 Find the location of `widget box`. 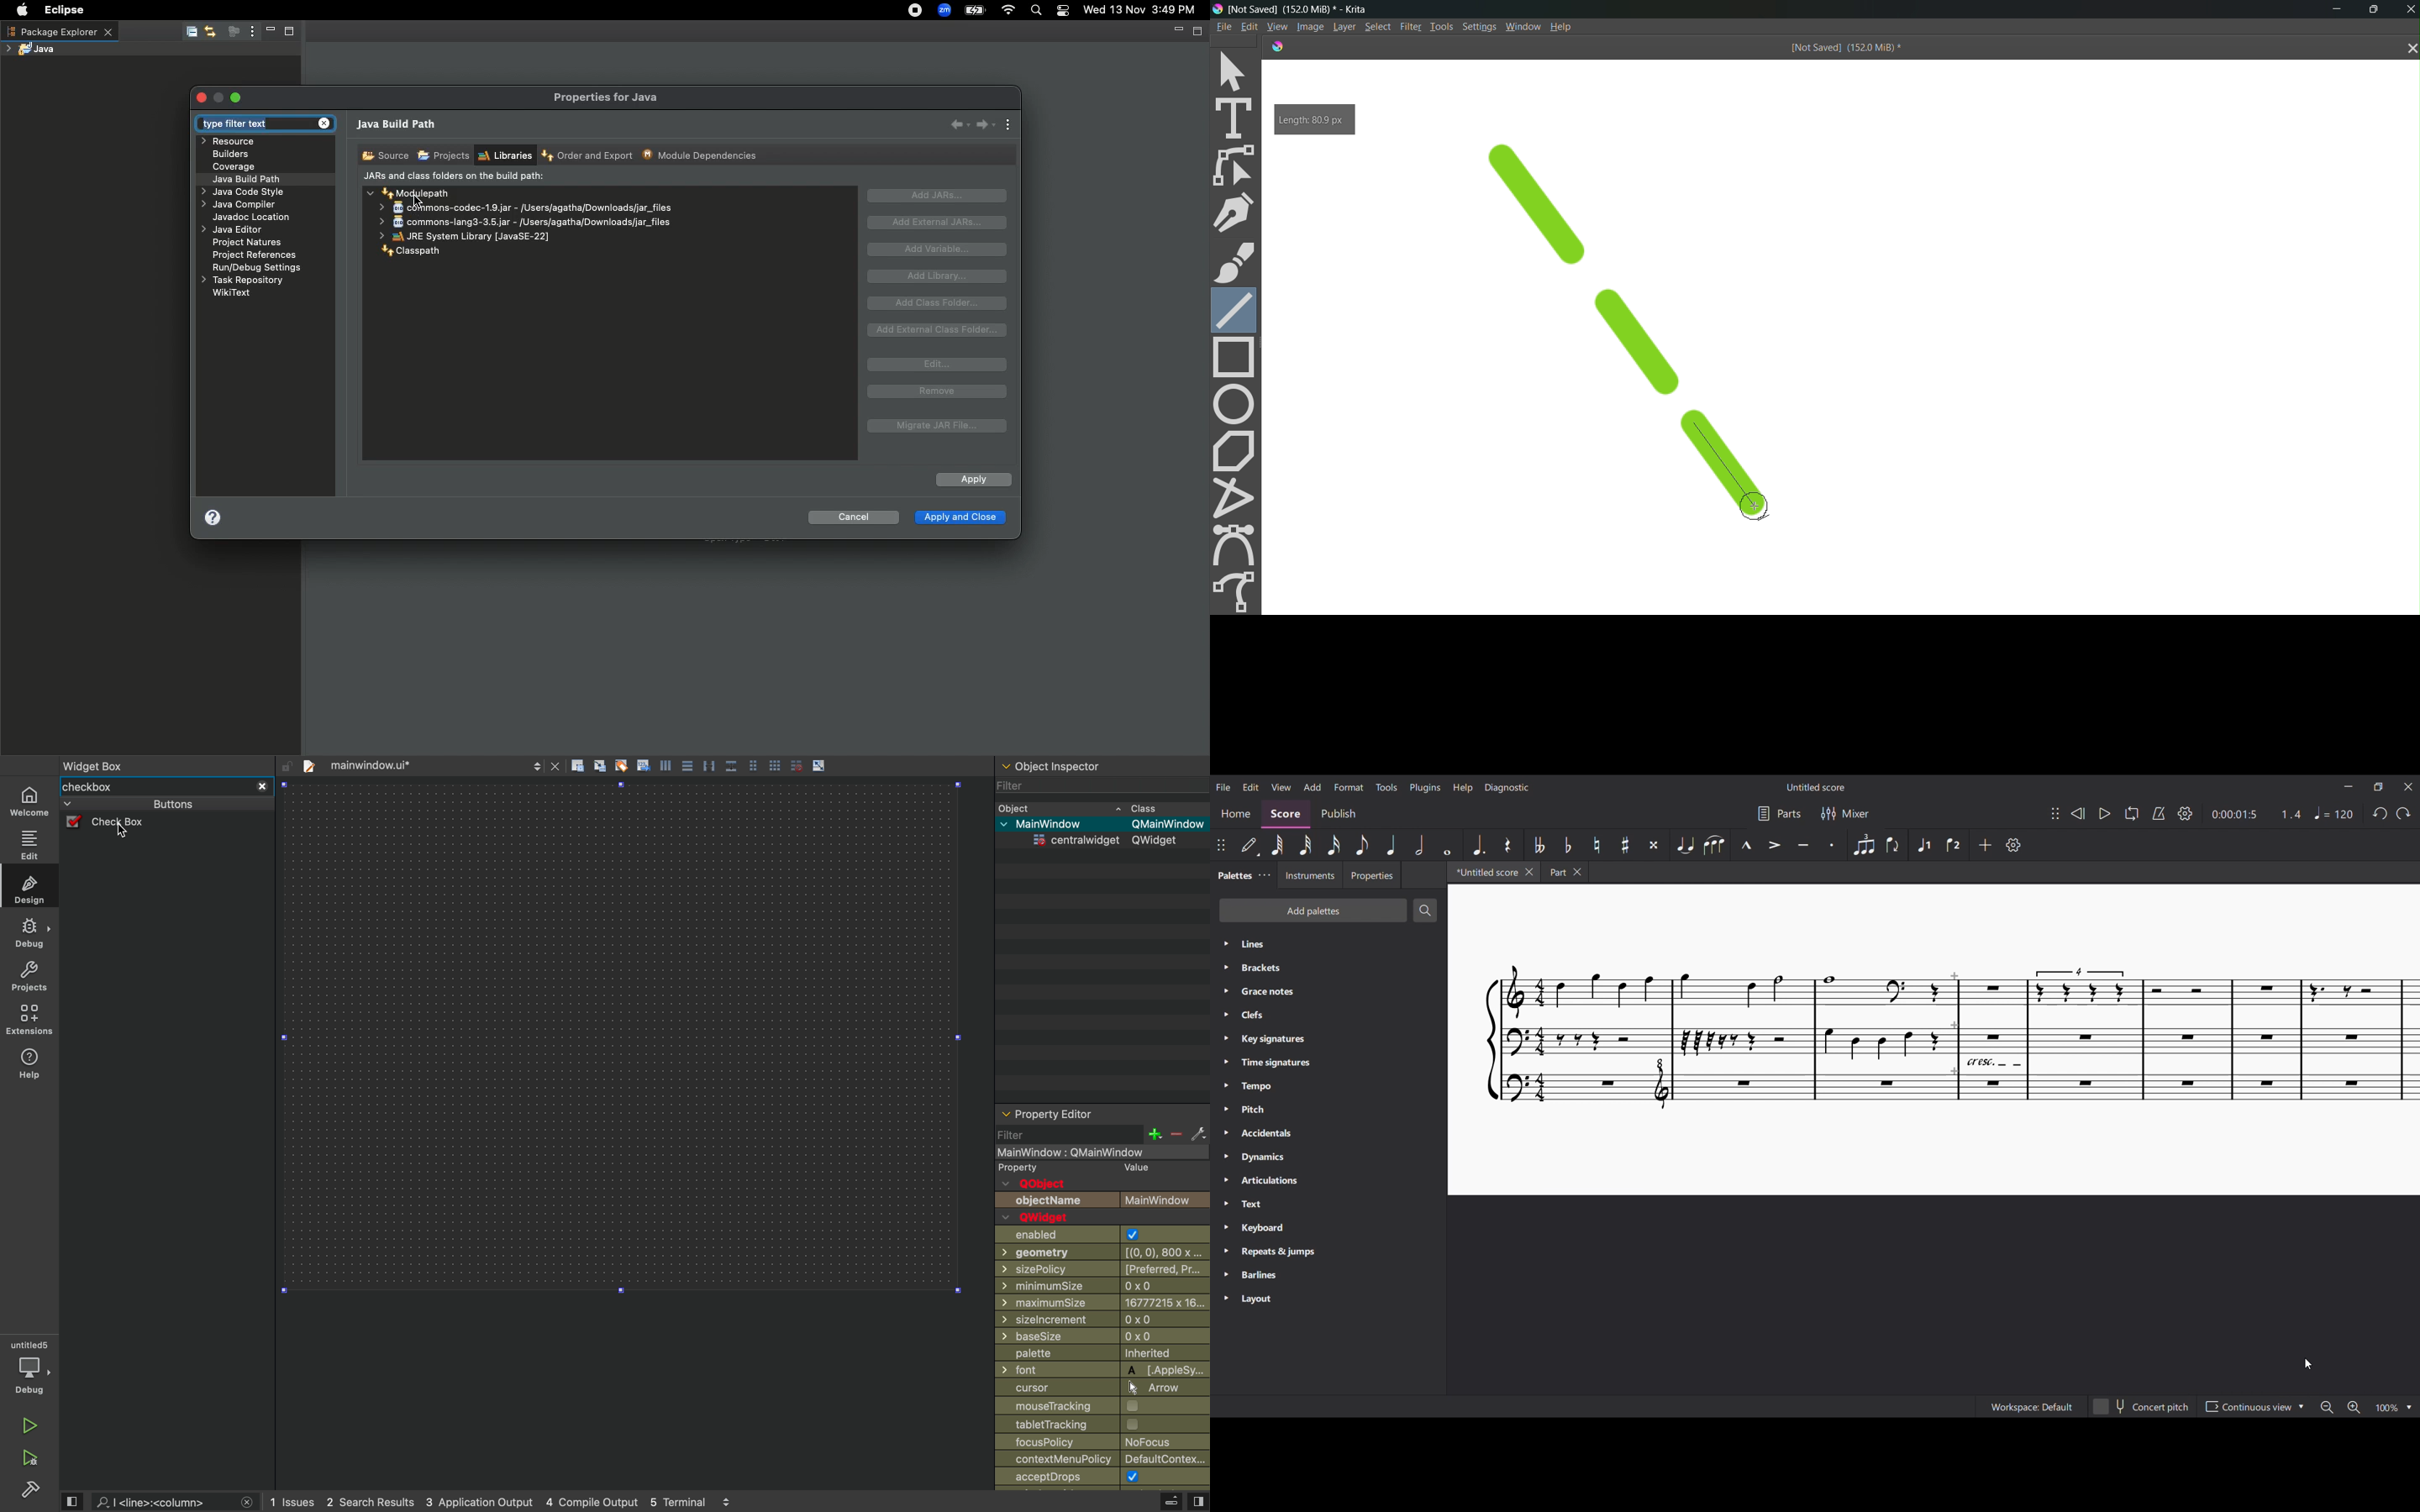

widget box is located at coordinates (155, 787).